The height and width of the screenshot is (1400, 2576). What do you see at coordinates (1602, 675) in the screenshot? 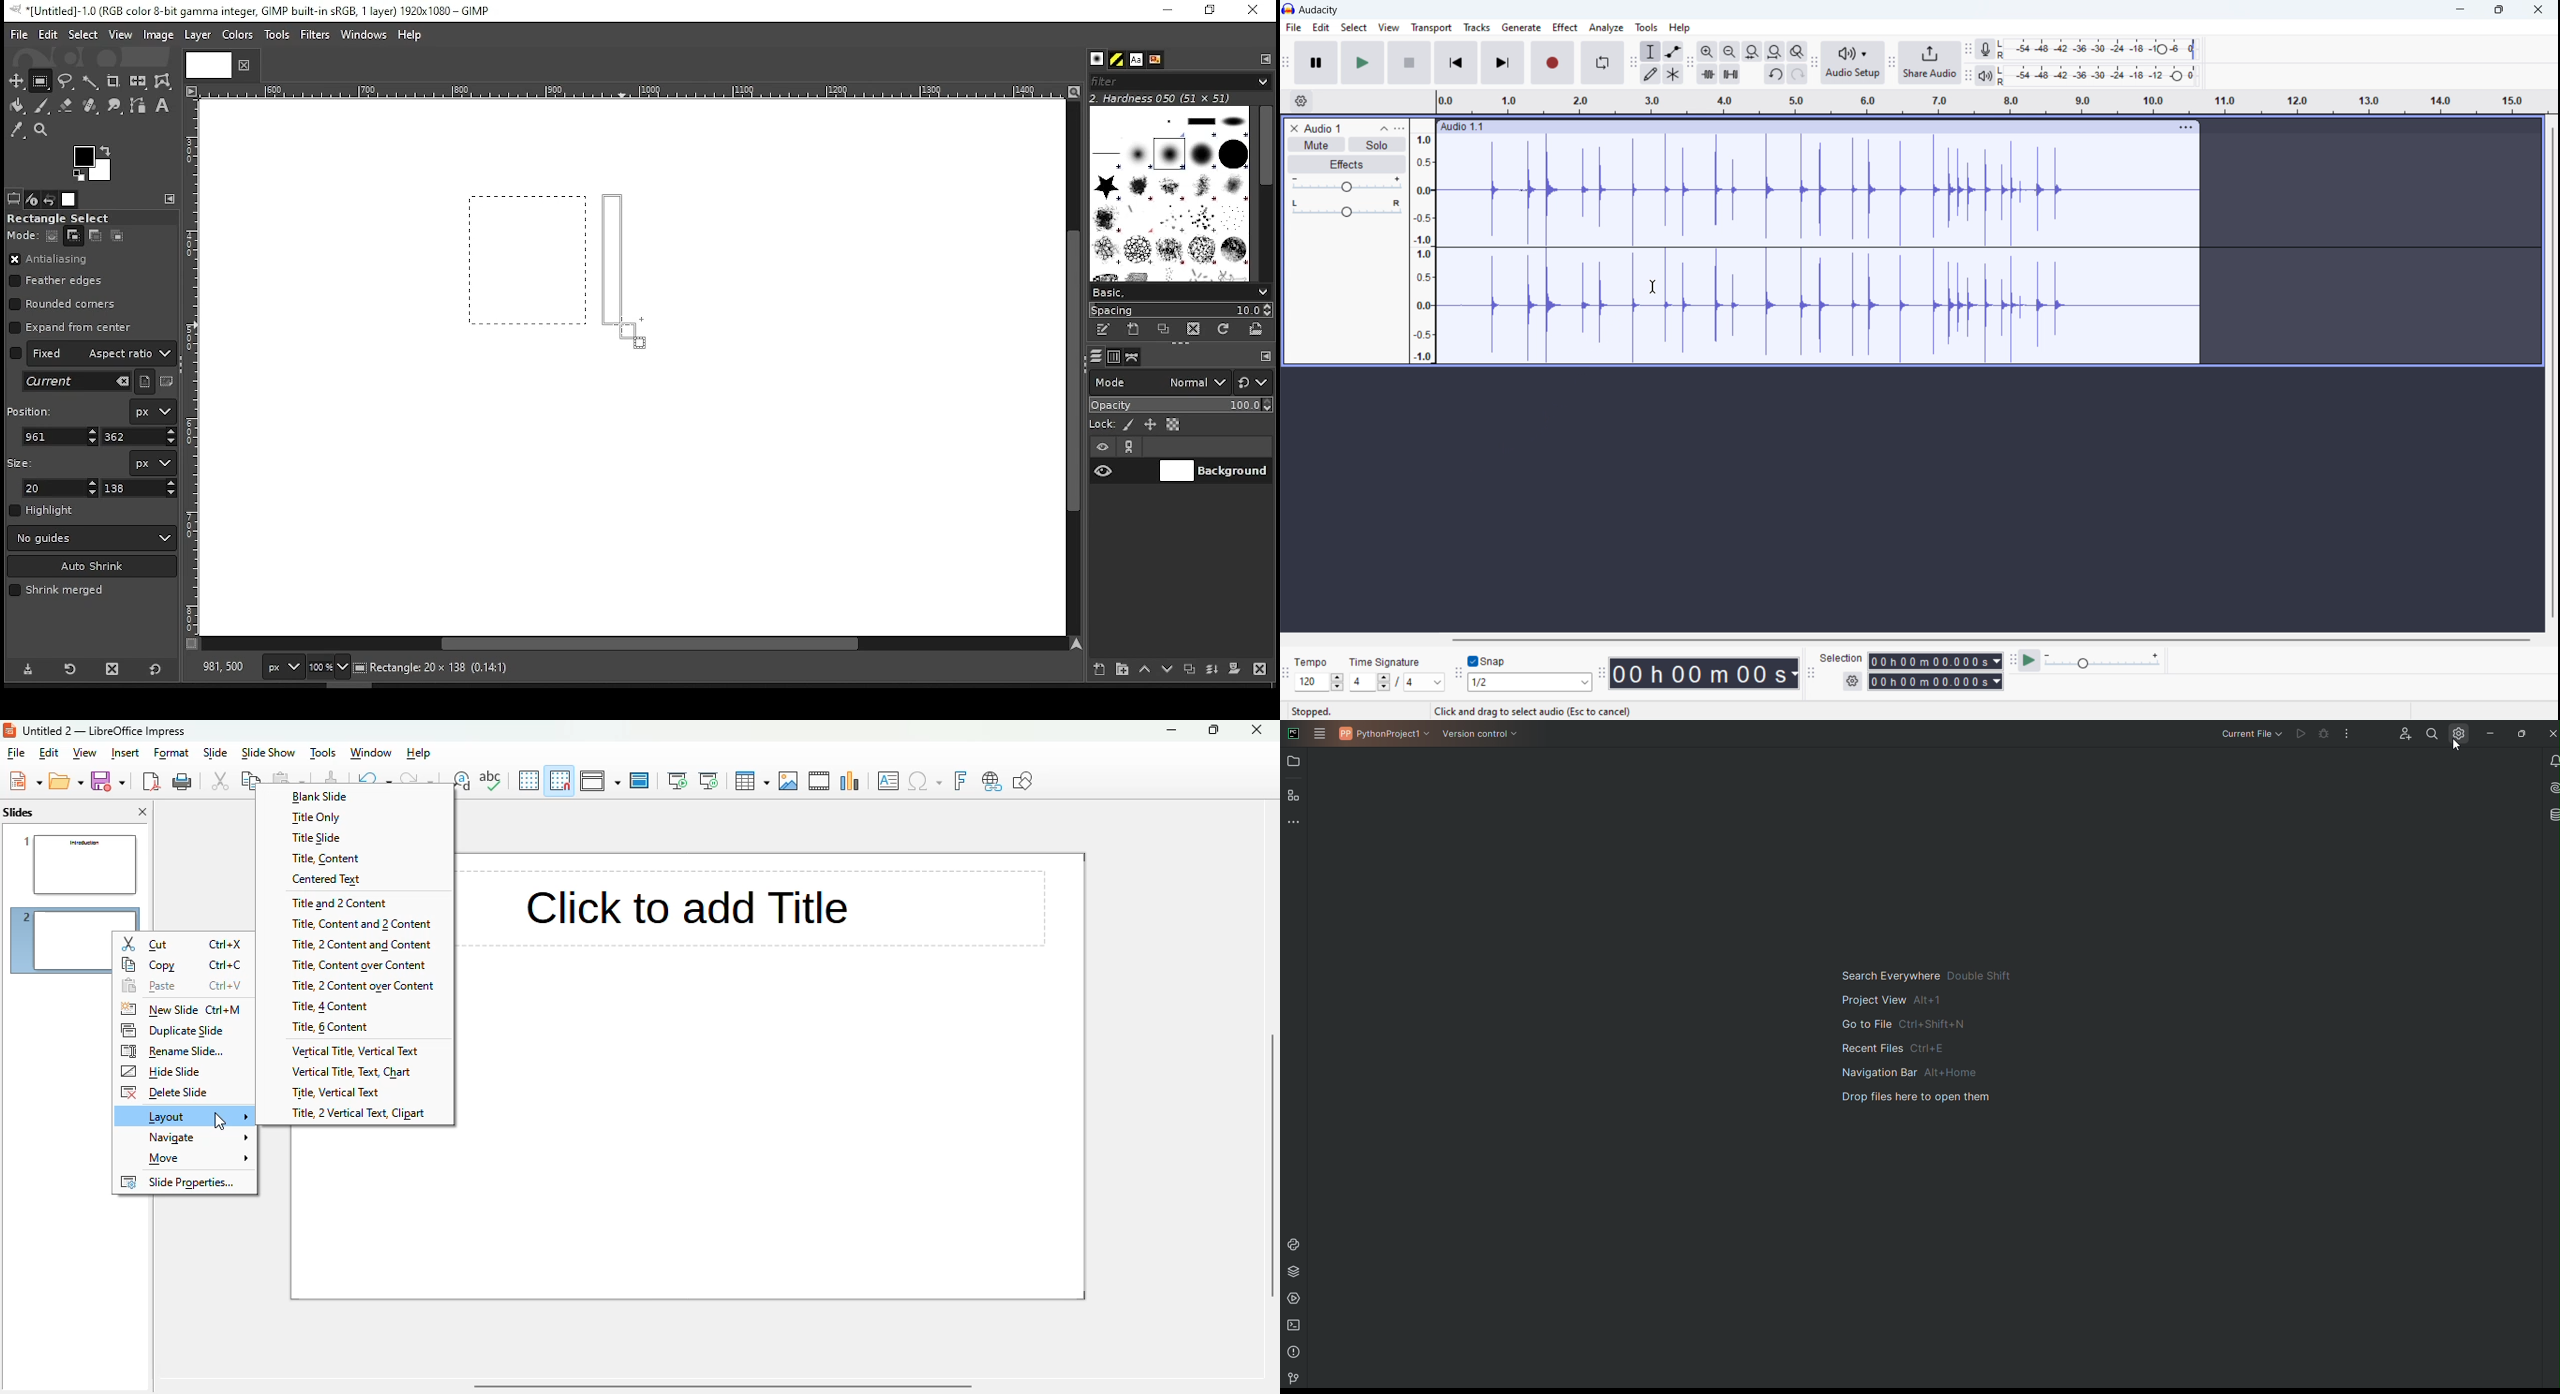
I see `time toolbar` at bounding box center [1602, 675].